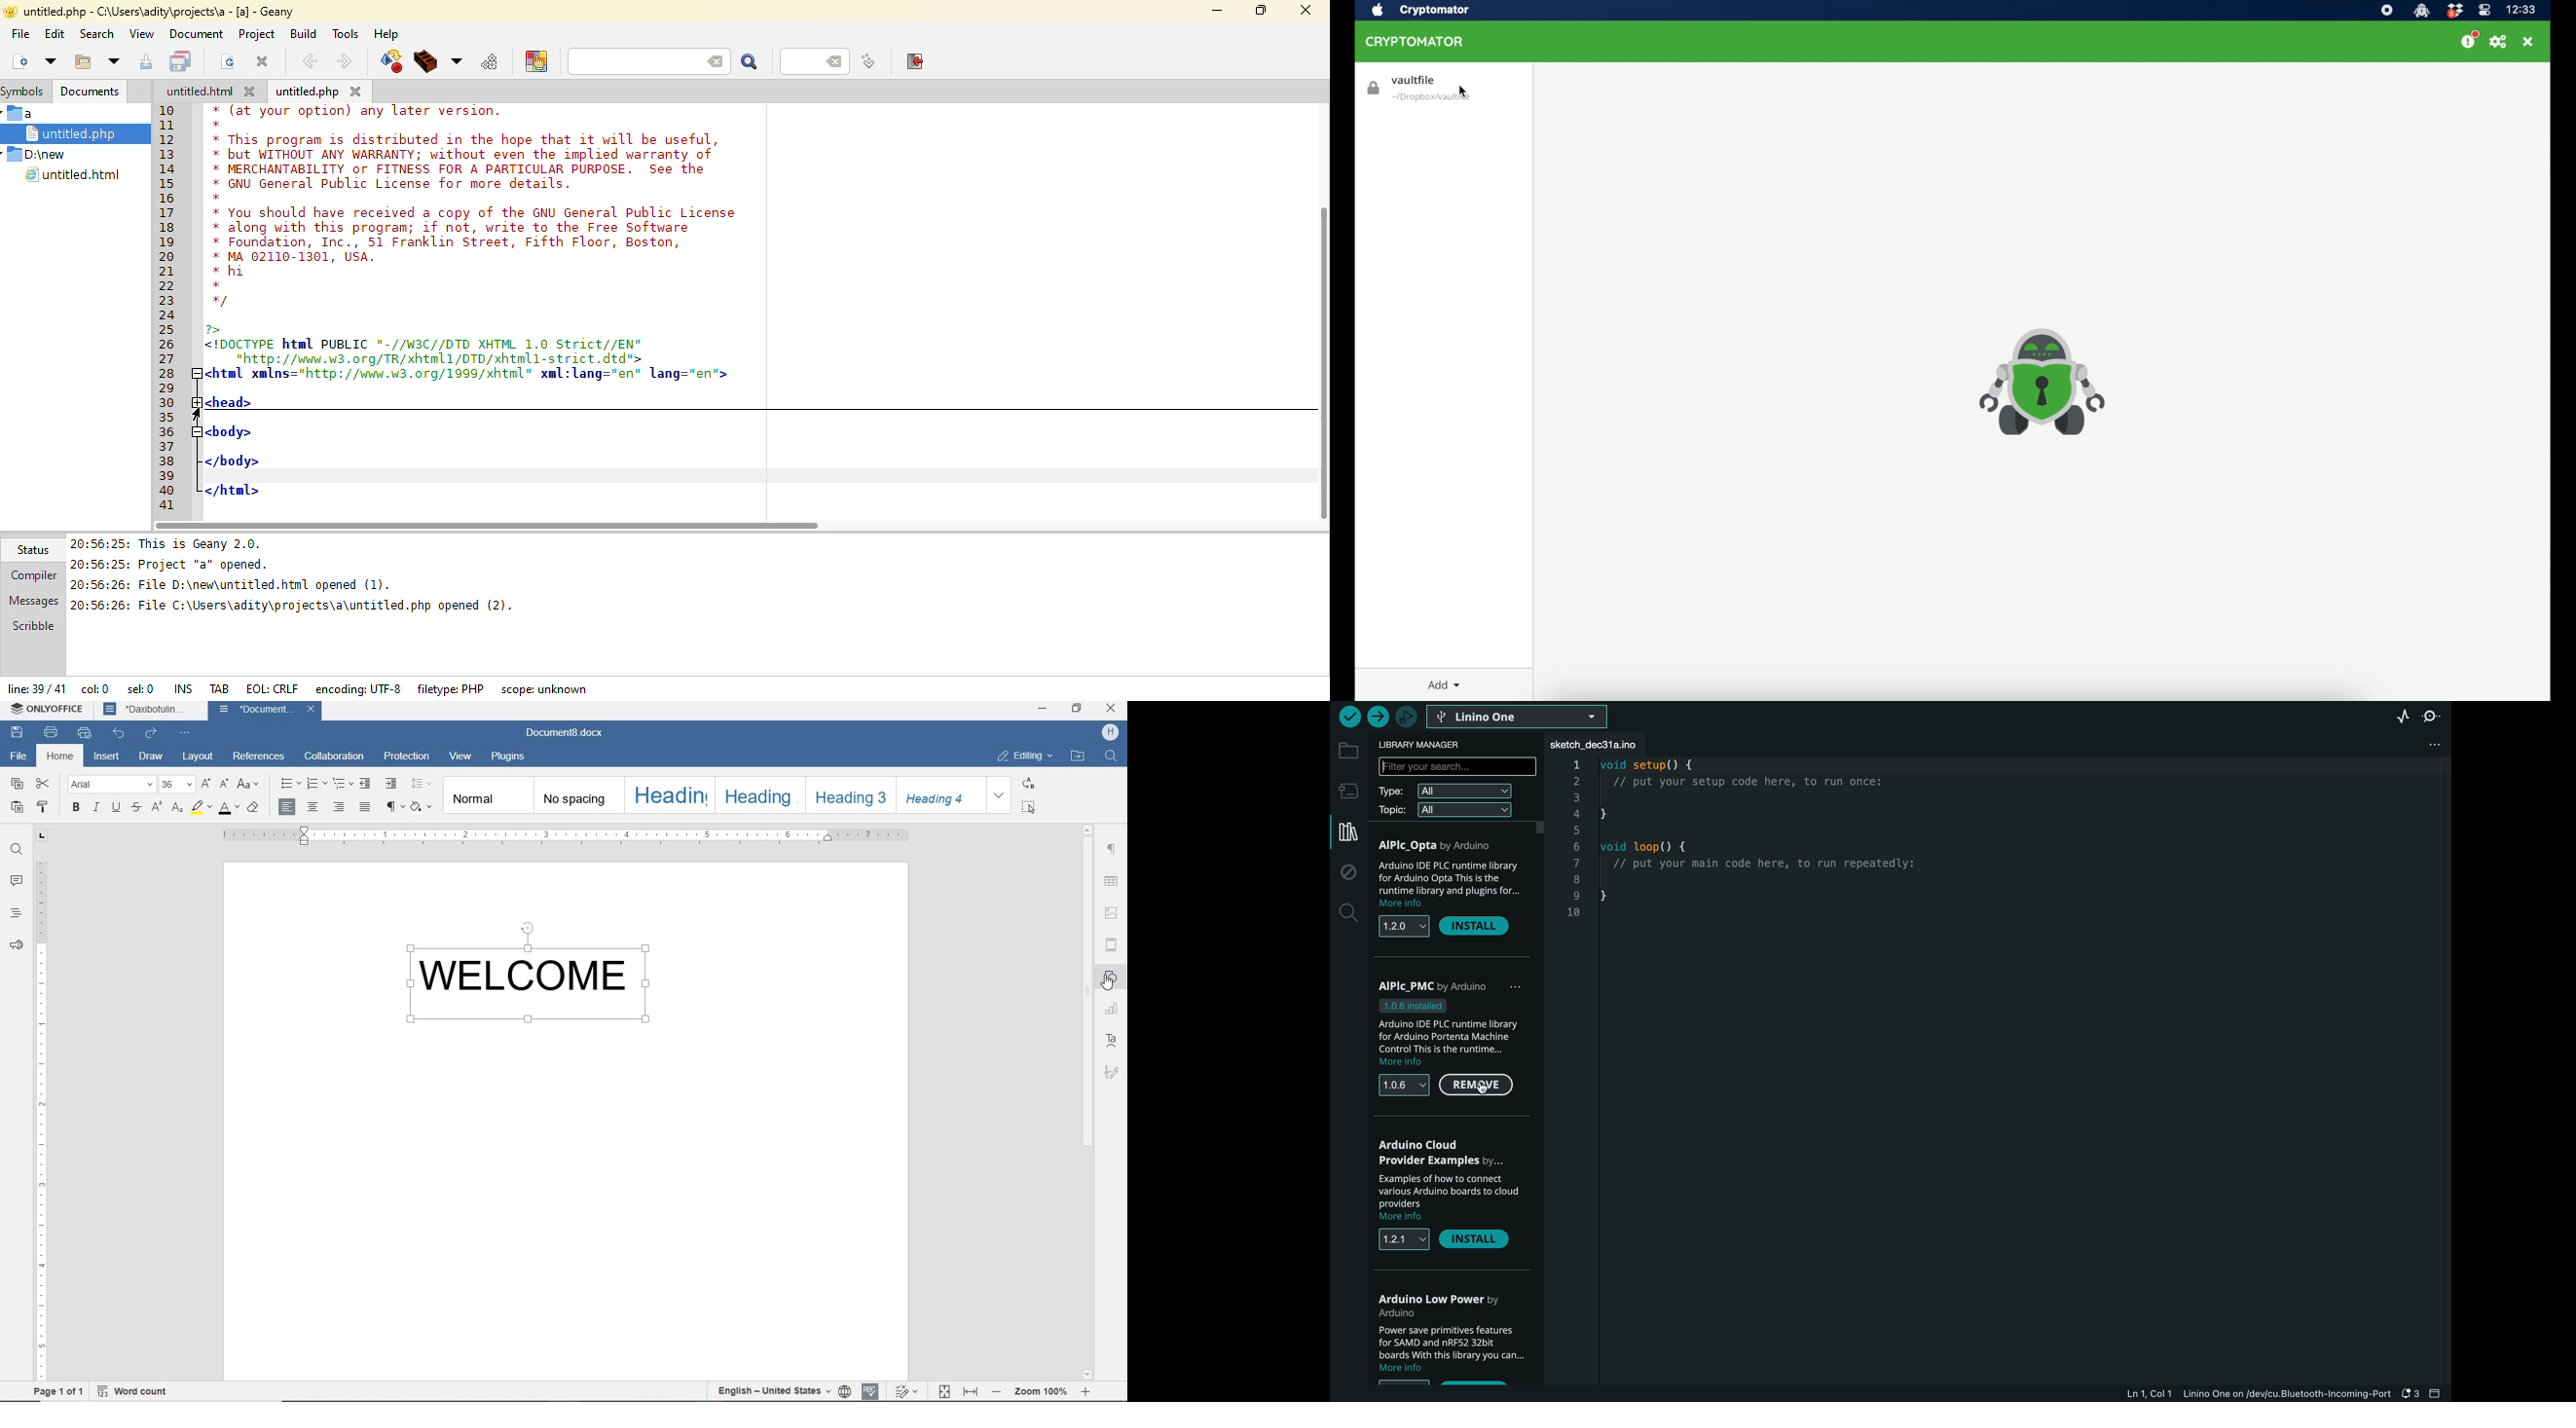 The height and width of the screenshot is (1428, 2576). What do you see at coordinates (945, 1392) in the screenshot?
I see `FIT TO PAGE` at bounding box center [945, 1392].